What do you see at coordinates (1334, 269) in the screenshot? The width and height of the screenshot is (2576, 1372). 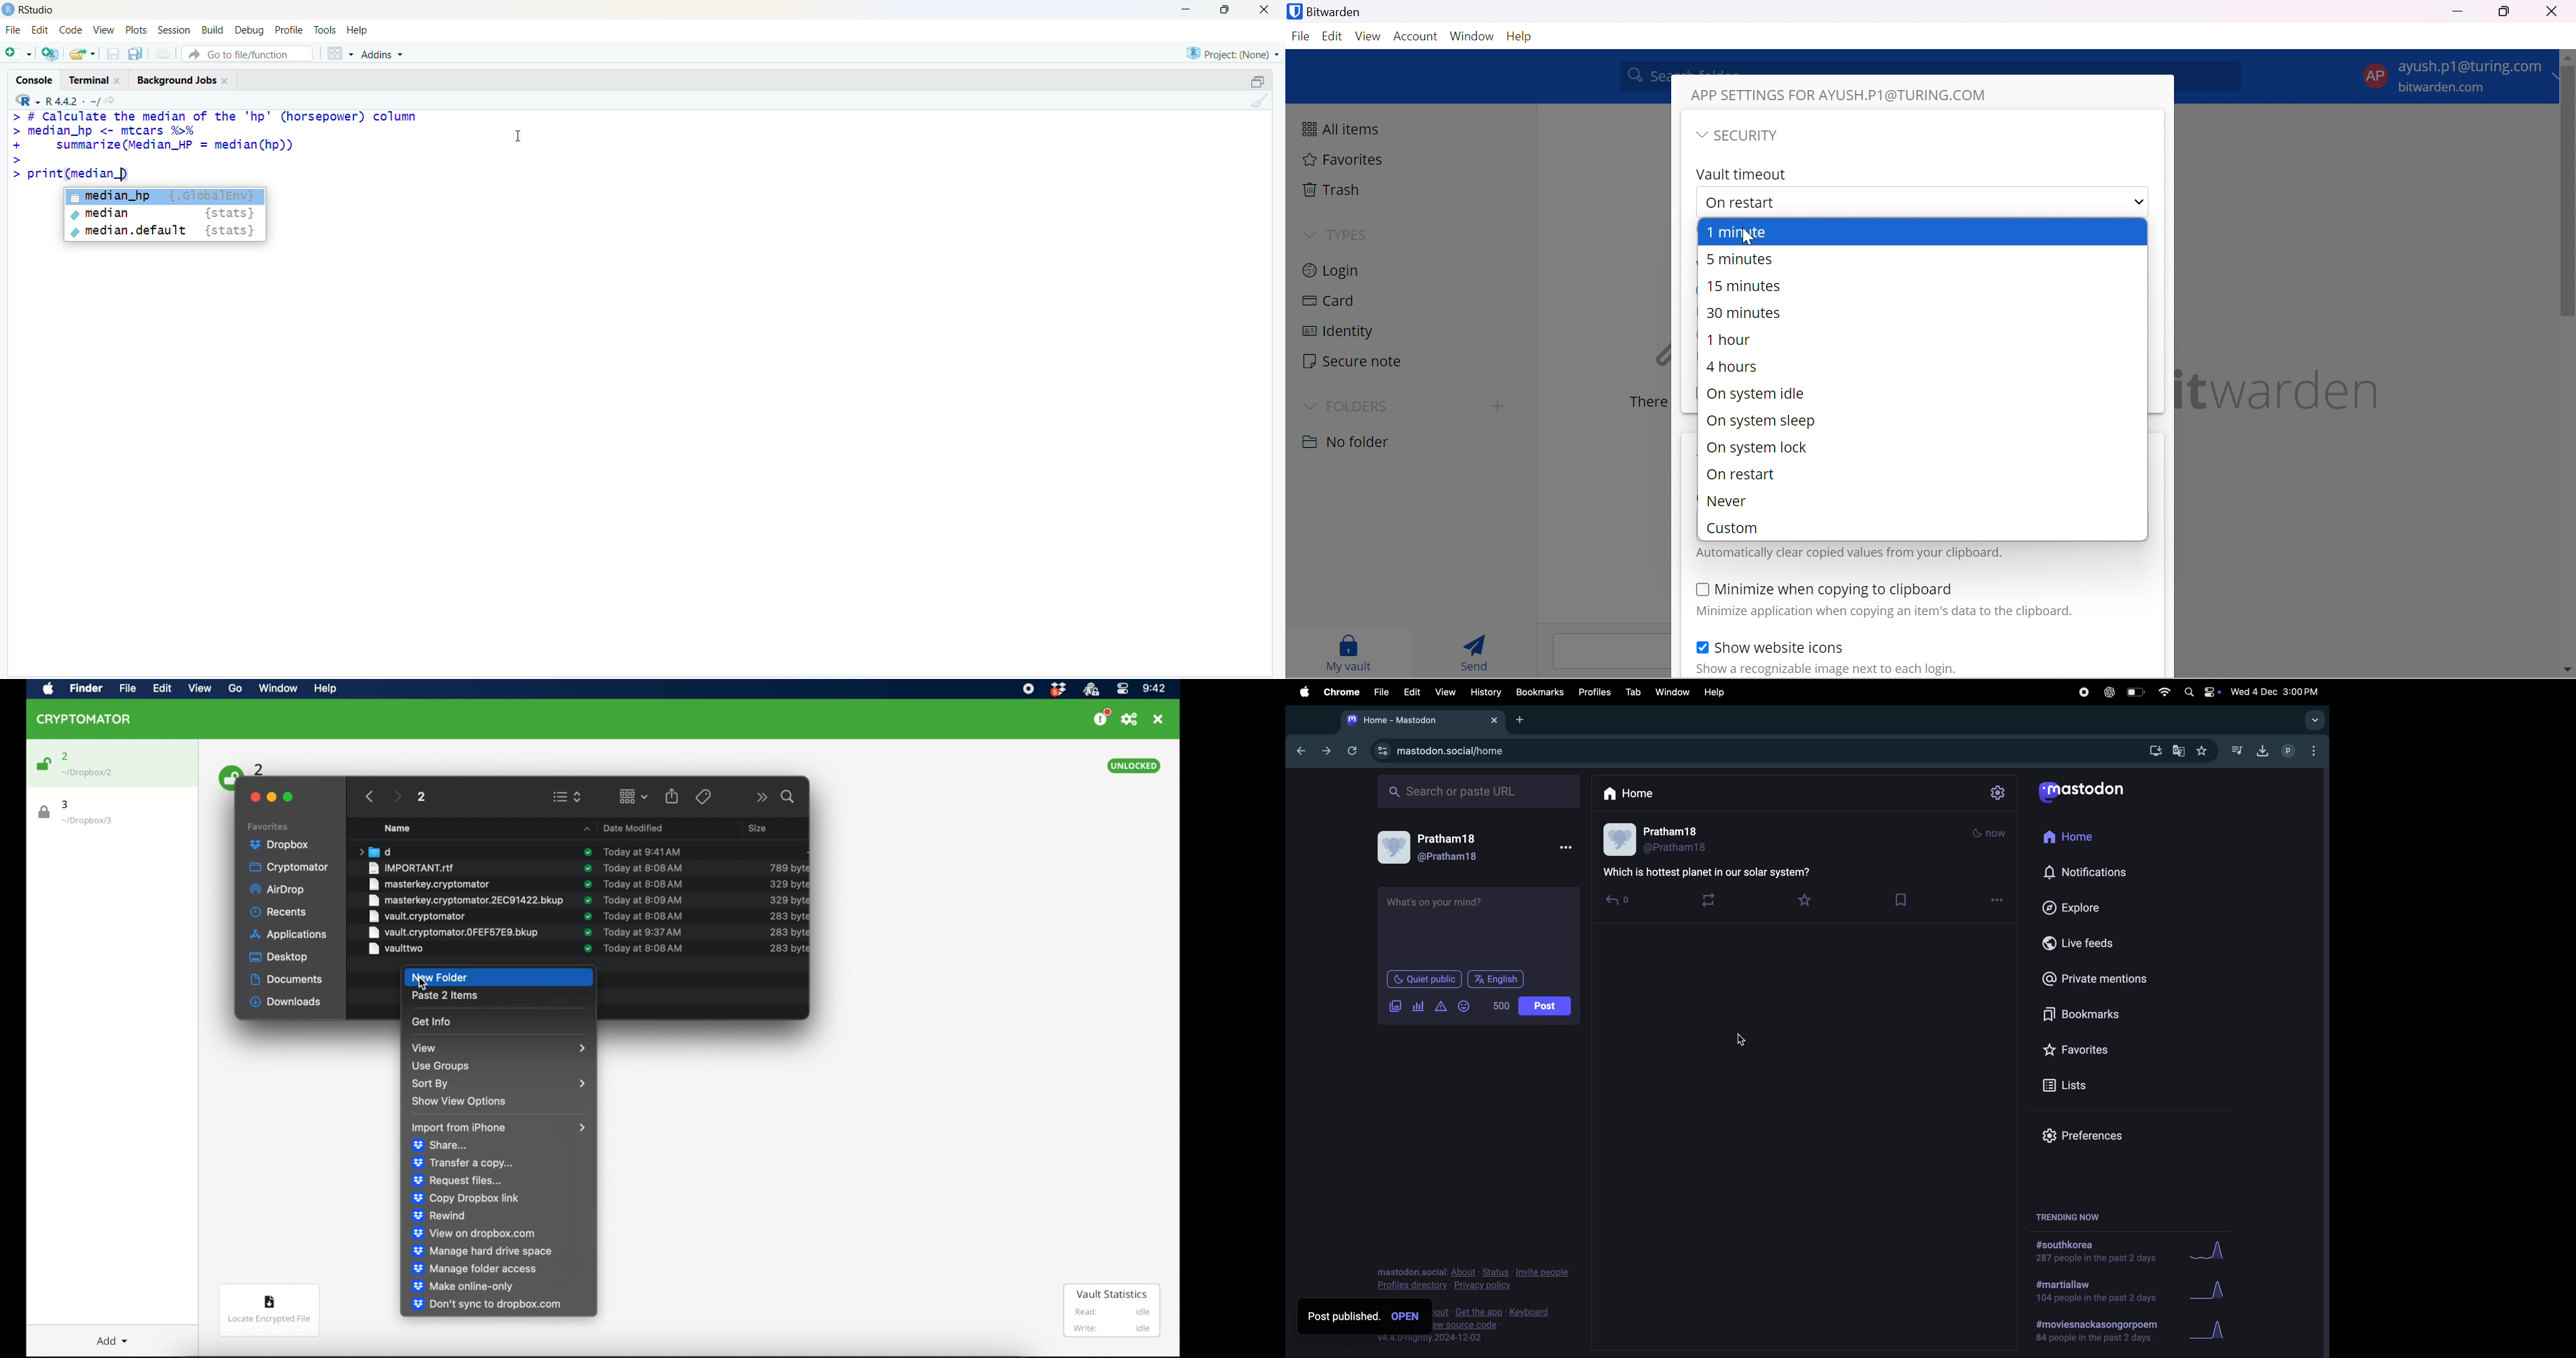 I see `Login` at bounding box center [1334, 269].